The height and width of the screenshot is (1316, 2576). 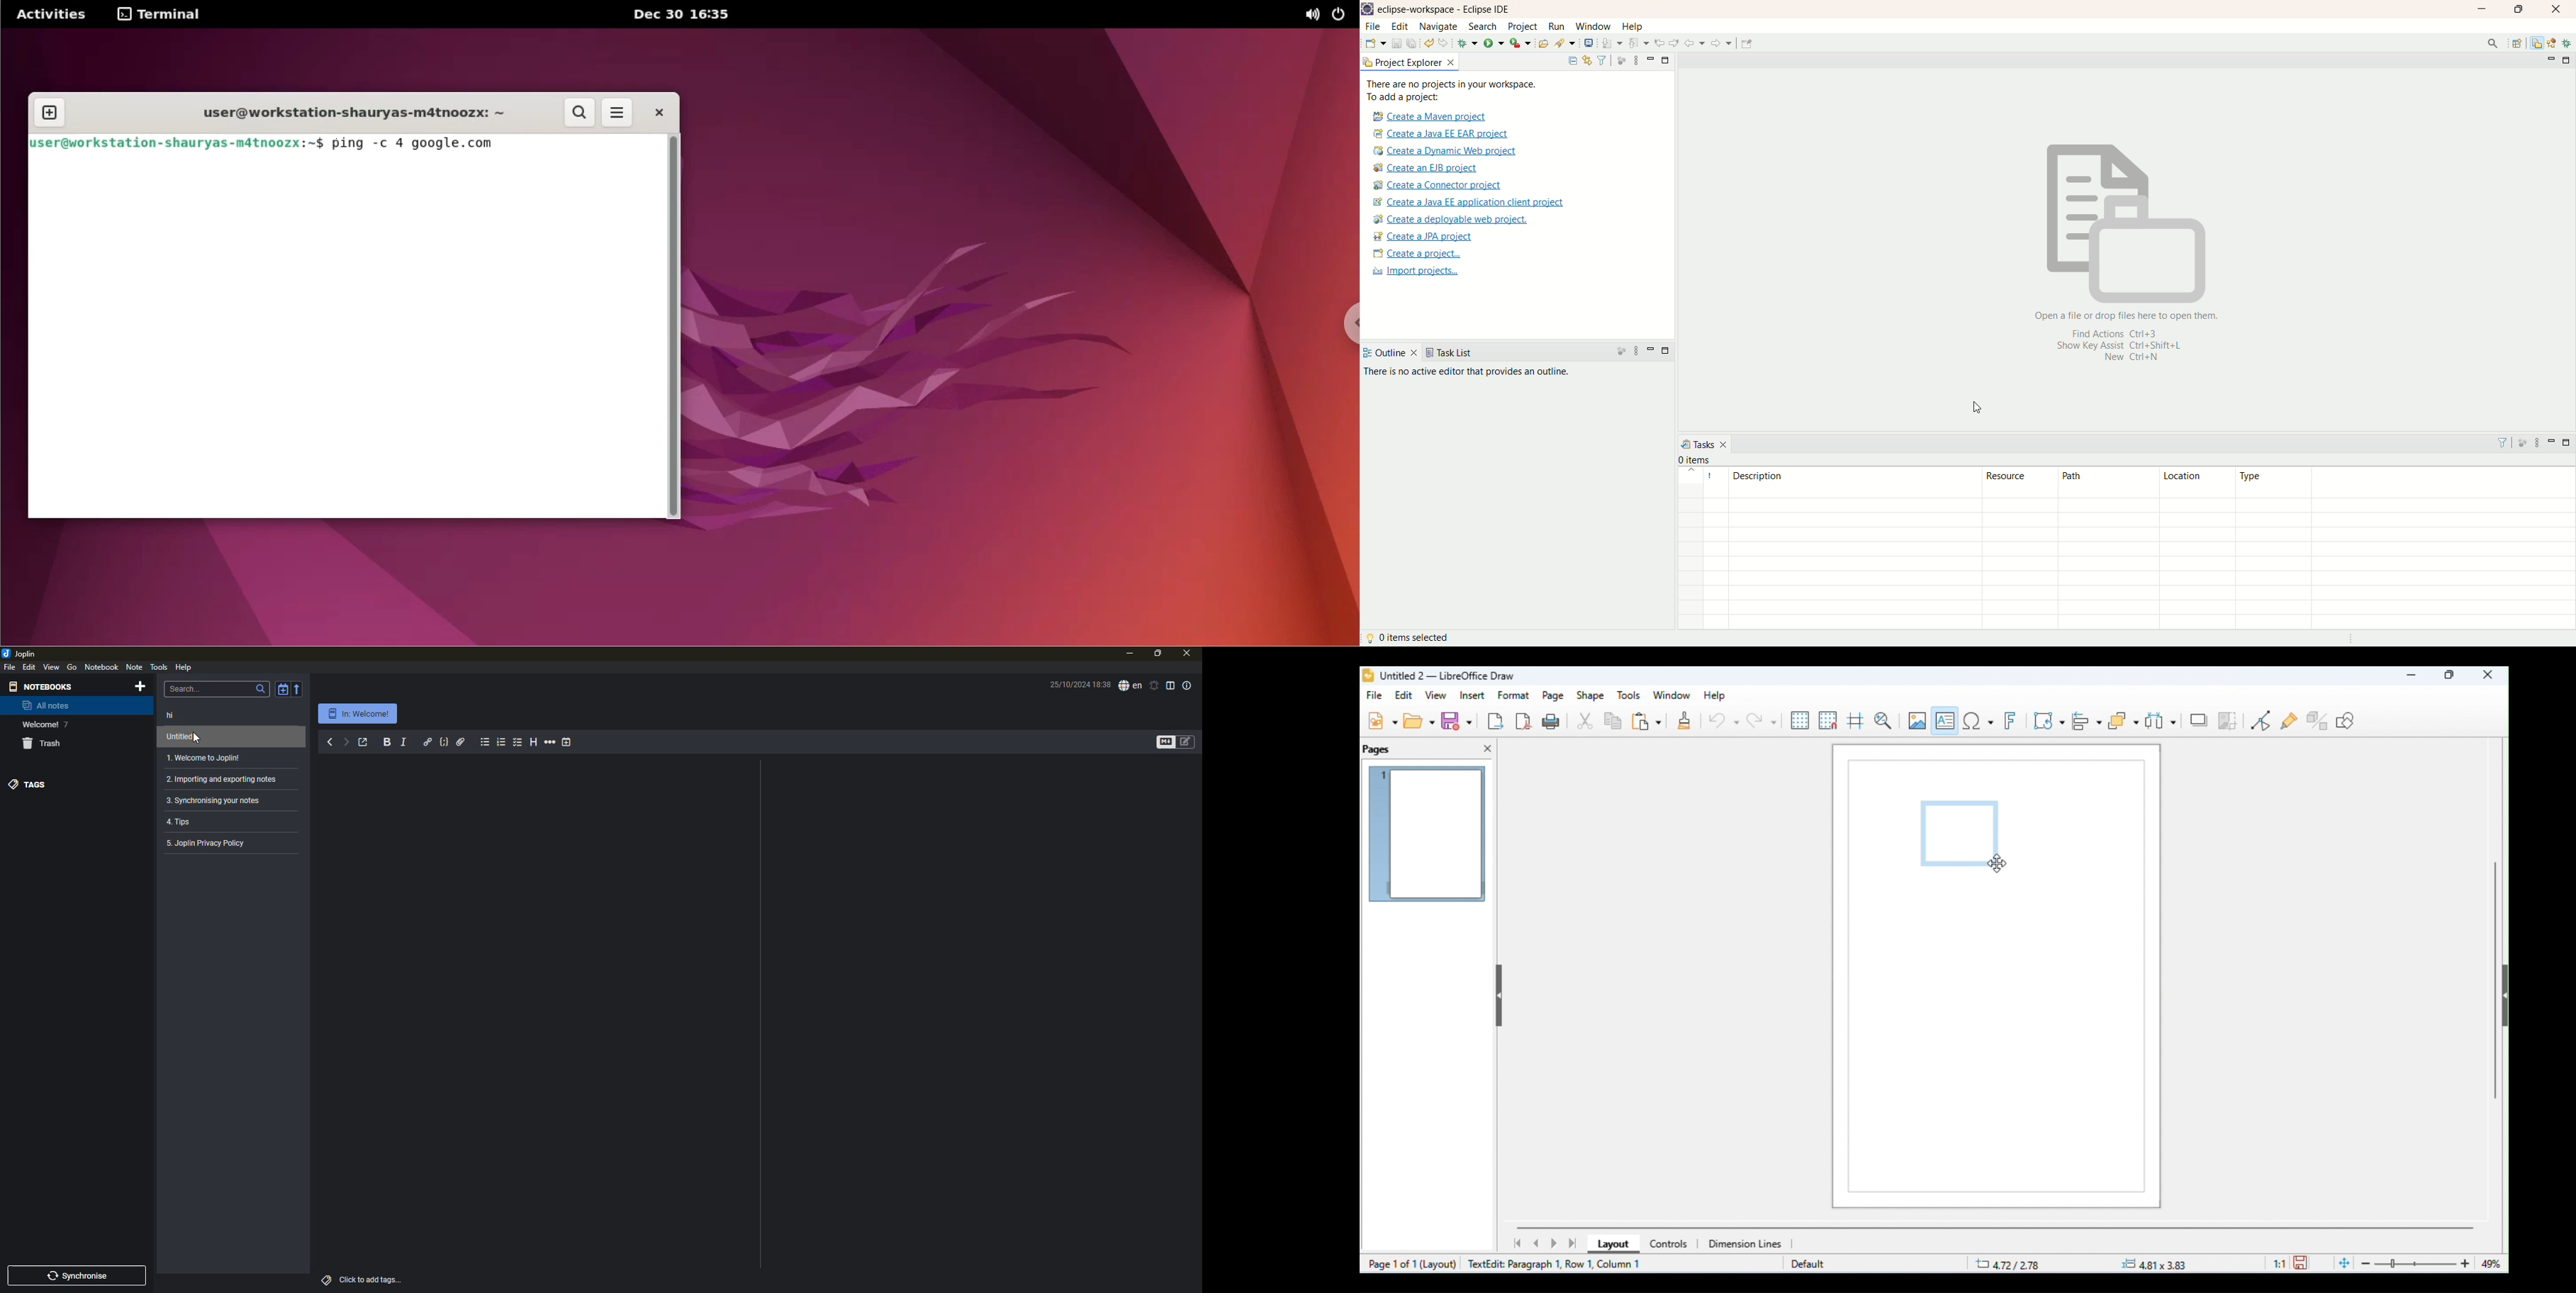 What do you see at coordinates (1433, 115) in the screenshot?
I see `create a maven project` at bounding box center [1433, 115].